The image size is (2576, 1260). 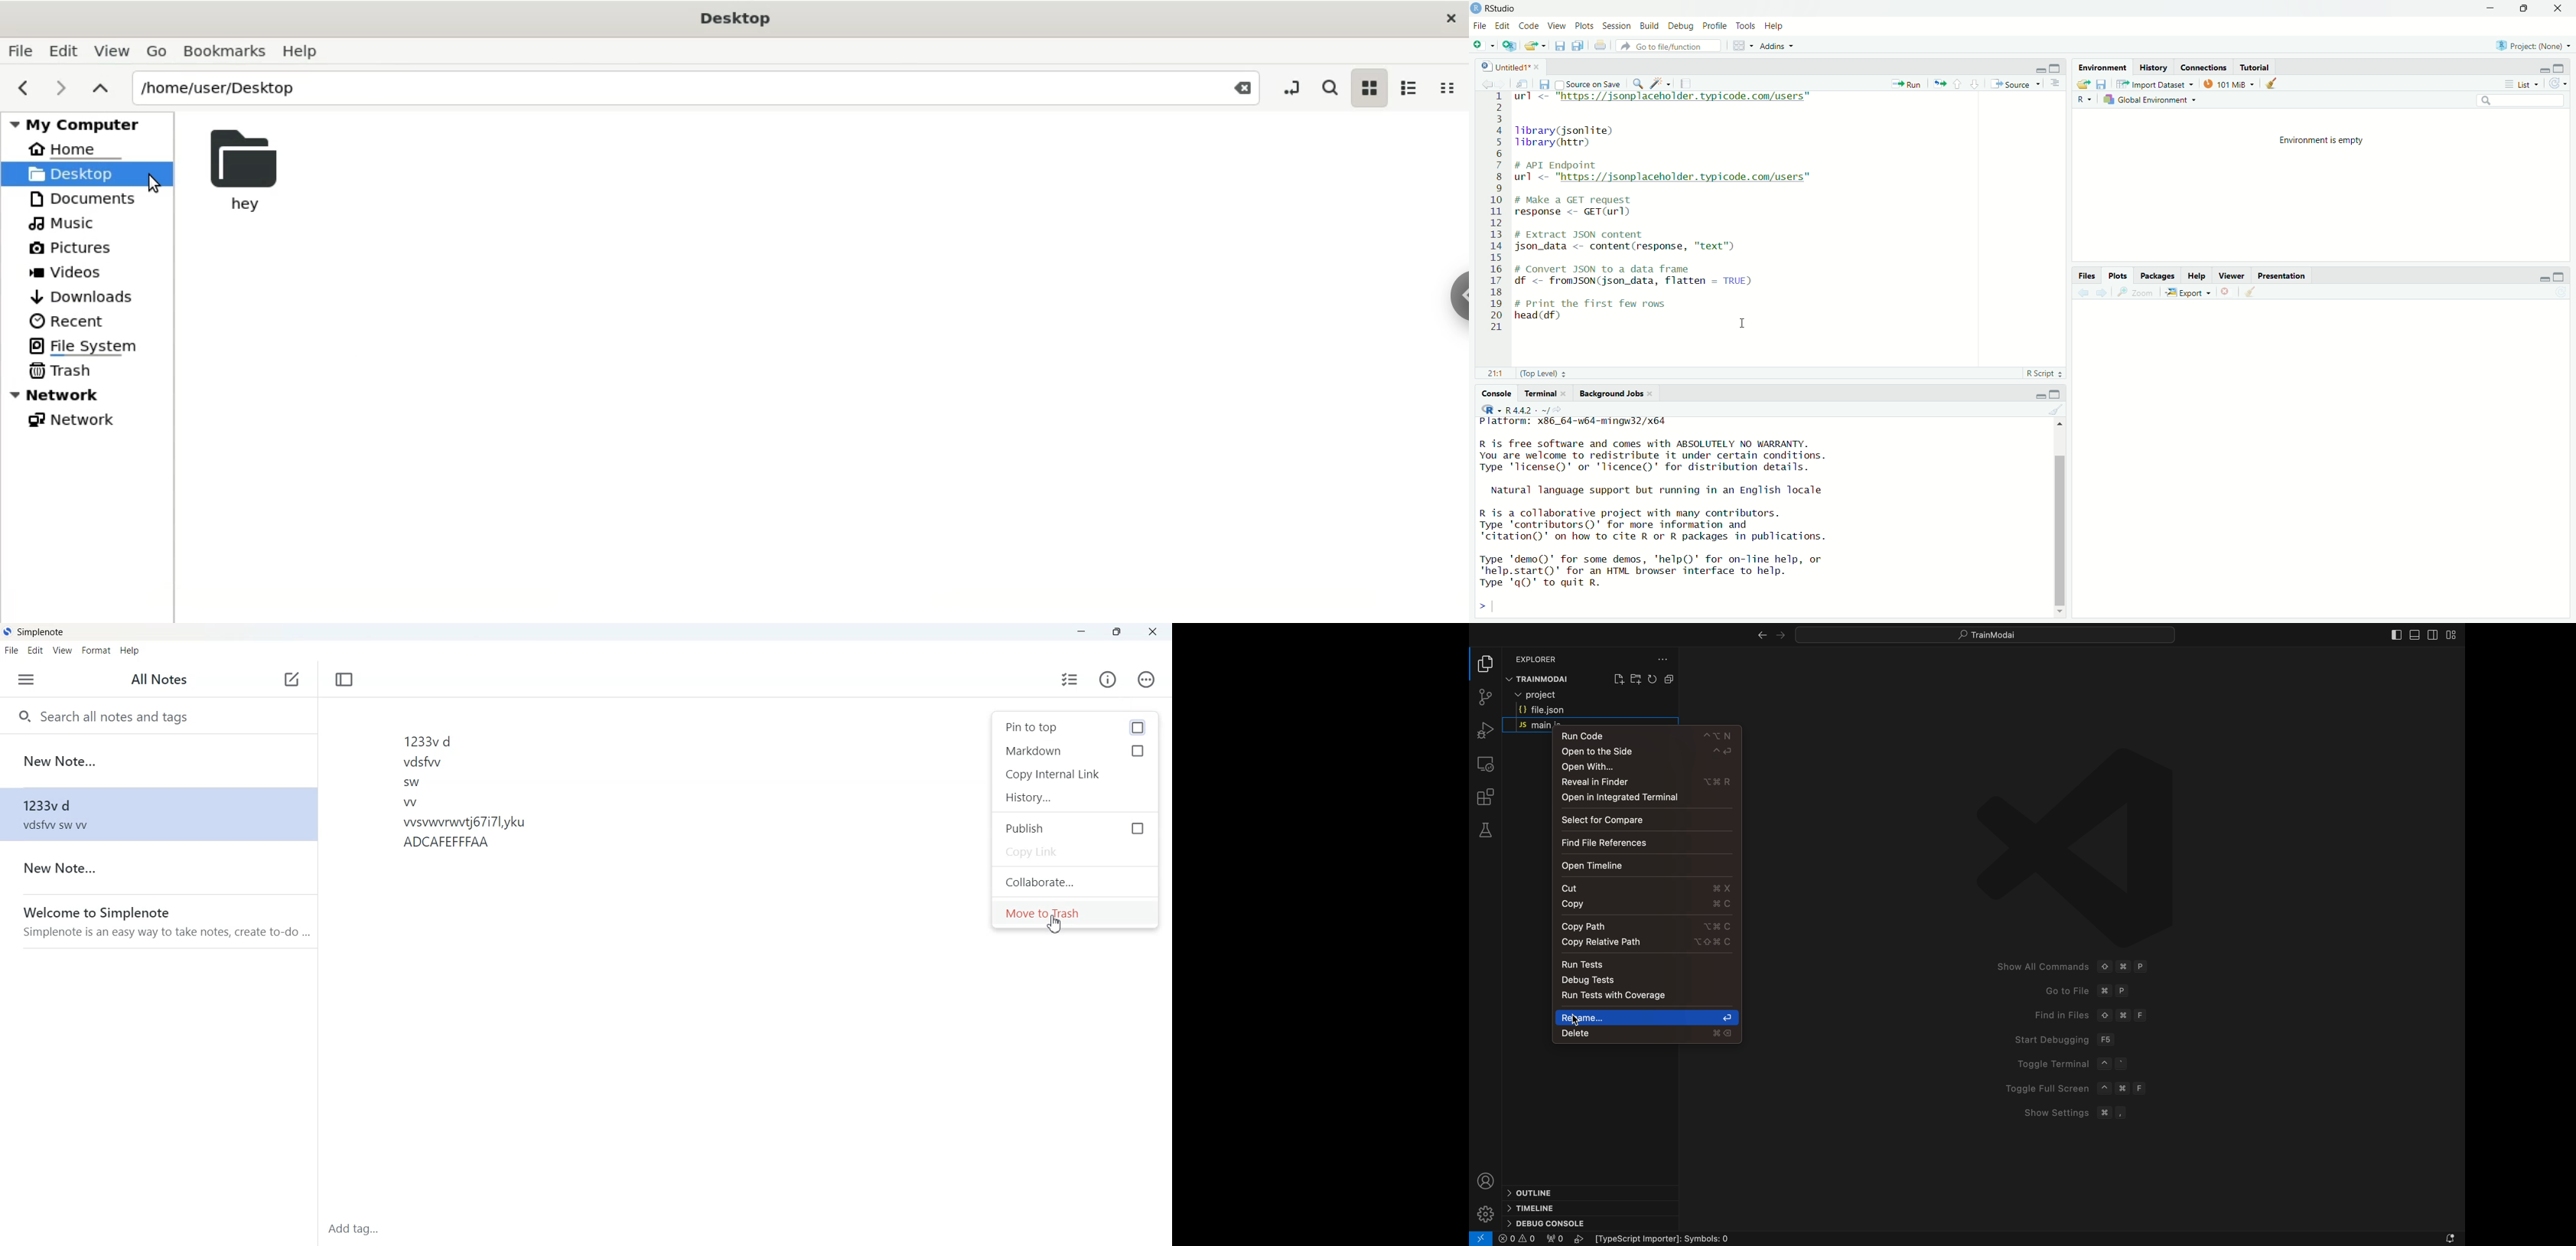 What do you see at coordinates (1782, 637) in the screenshot?
I see `left arrow` at bounding box center [1782, 637].